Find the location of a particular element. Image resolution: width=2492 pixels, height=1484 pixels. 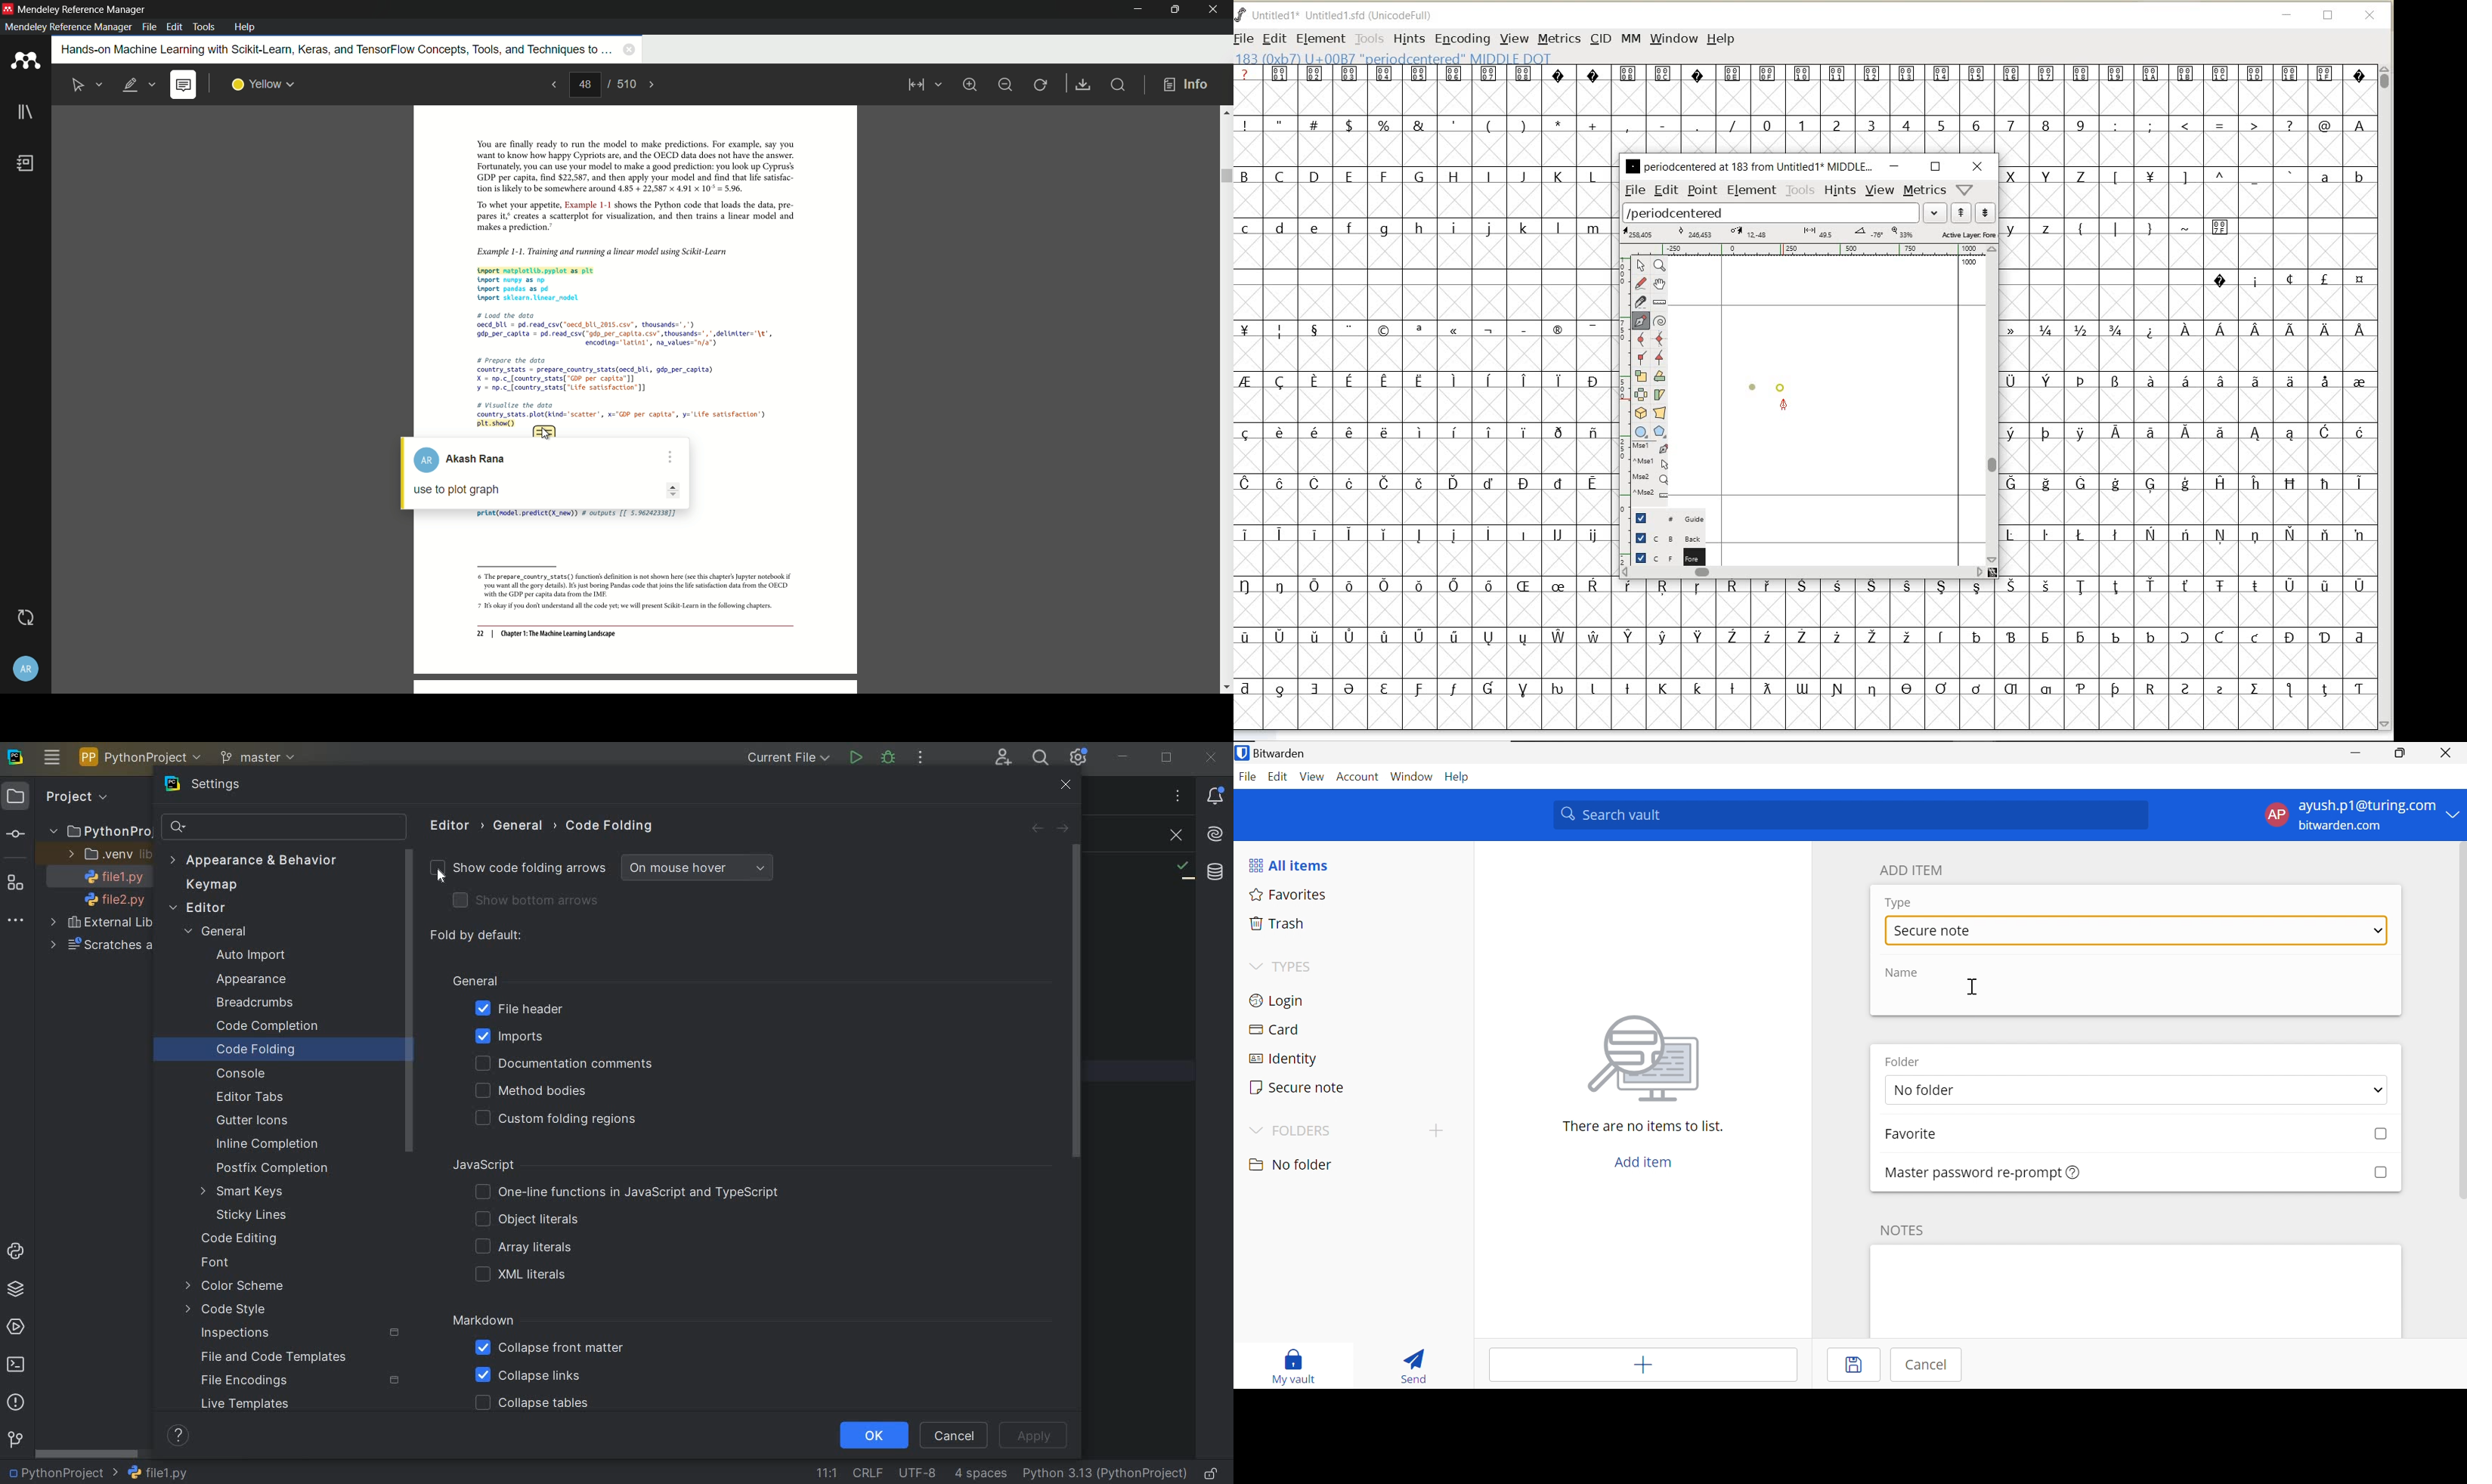

cut splines in two is located at coordinates (1640, 301).